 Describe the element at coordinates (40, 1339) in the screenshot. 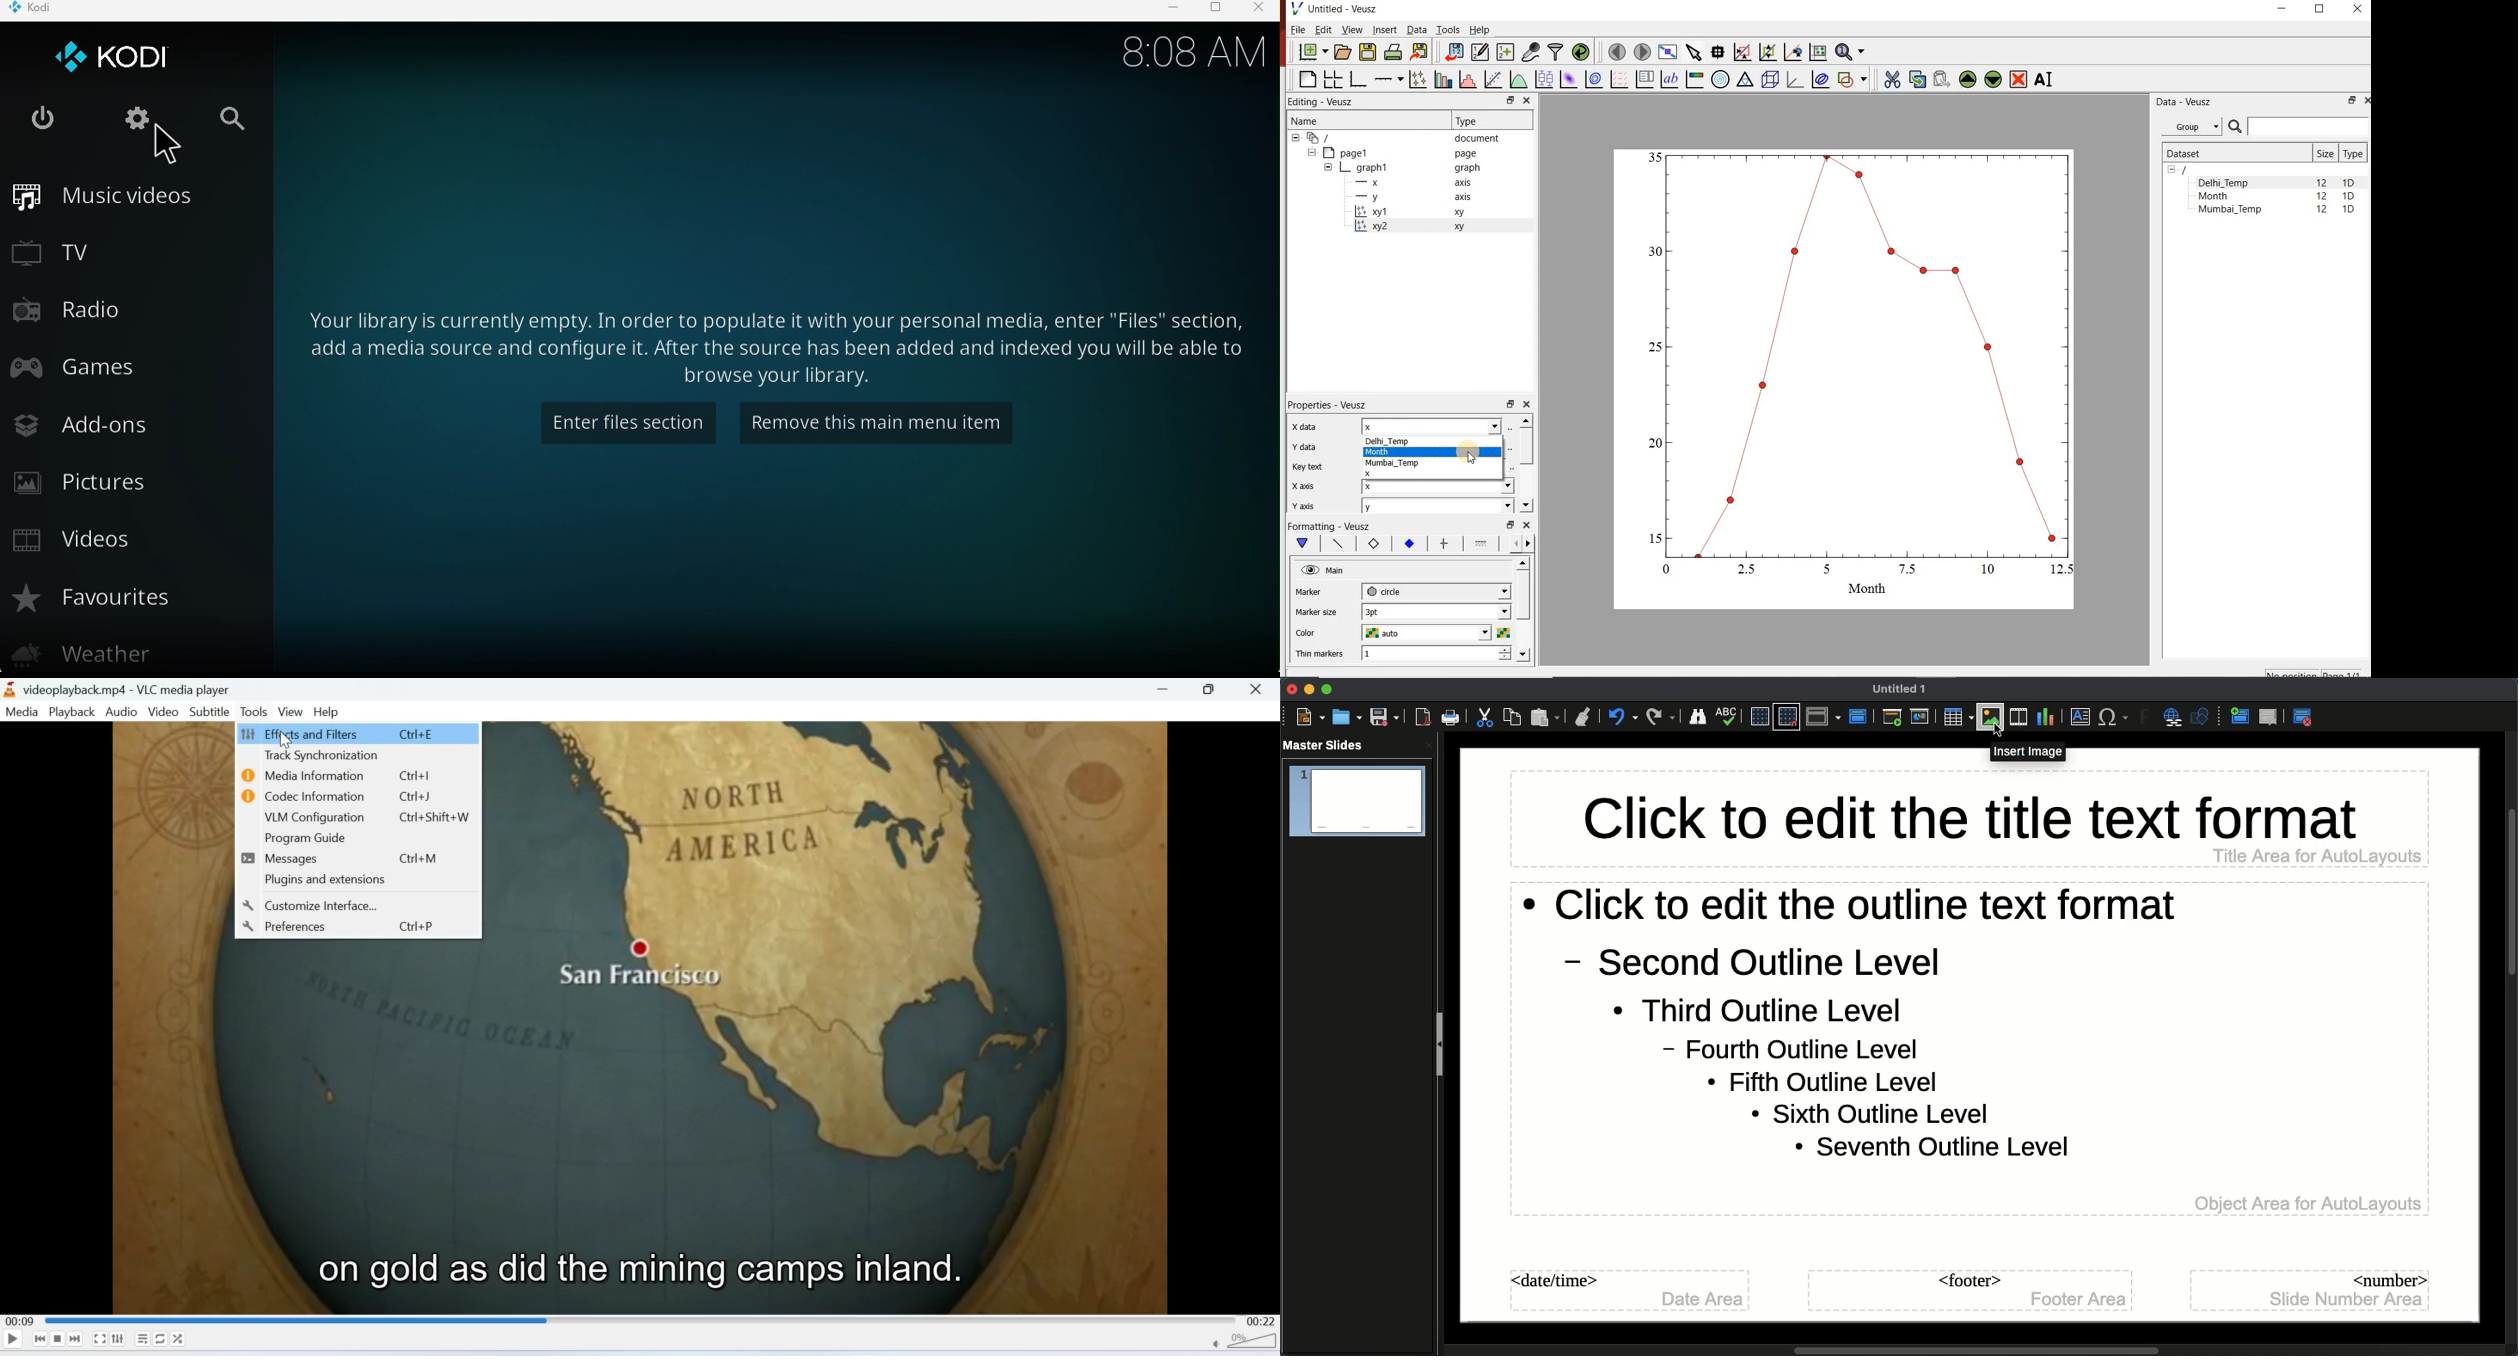

I see `Seek backwards` at that location.